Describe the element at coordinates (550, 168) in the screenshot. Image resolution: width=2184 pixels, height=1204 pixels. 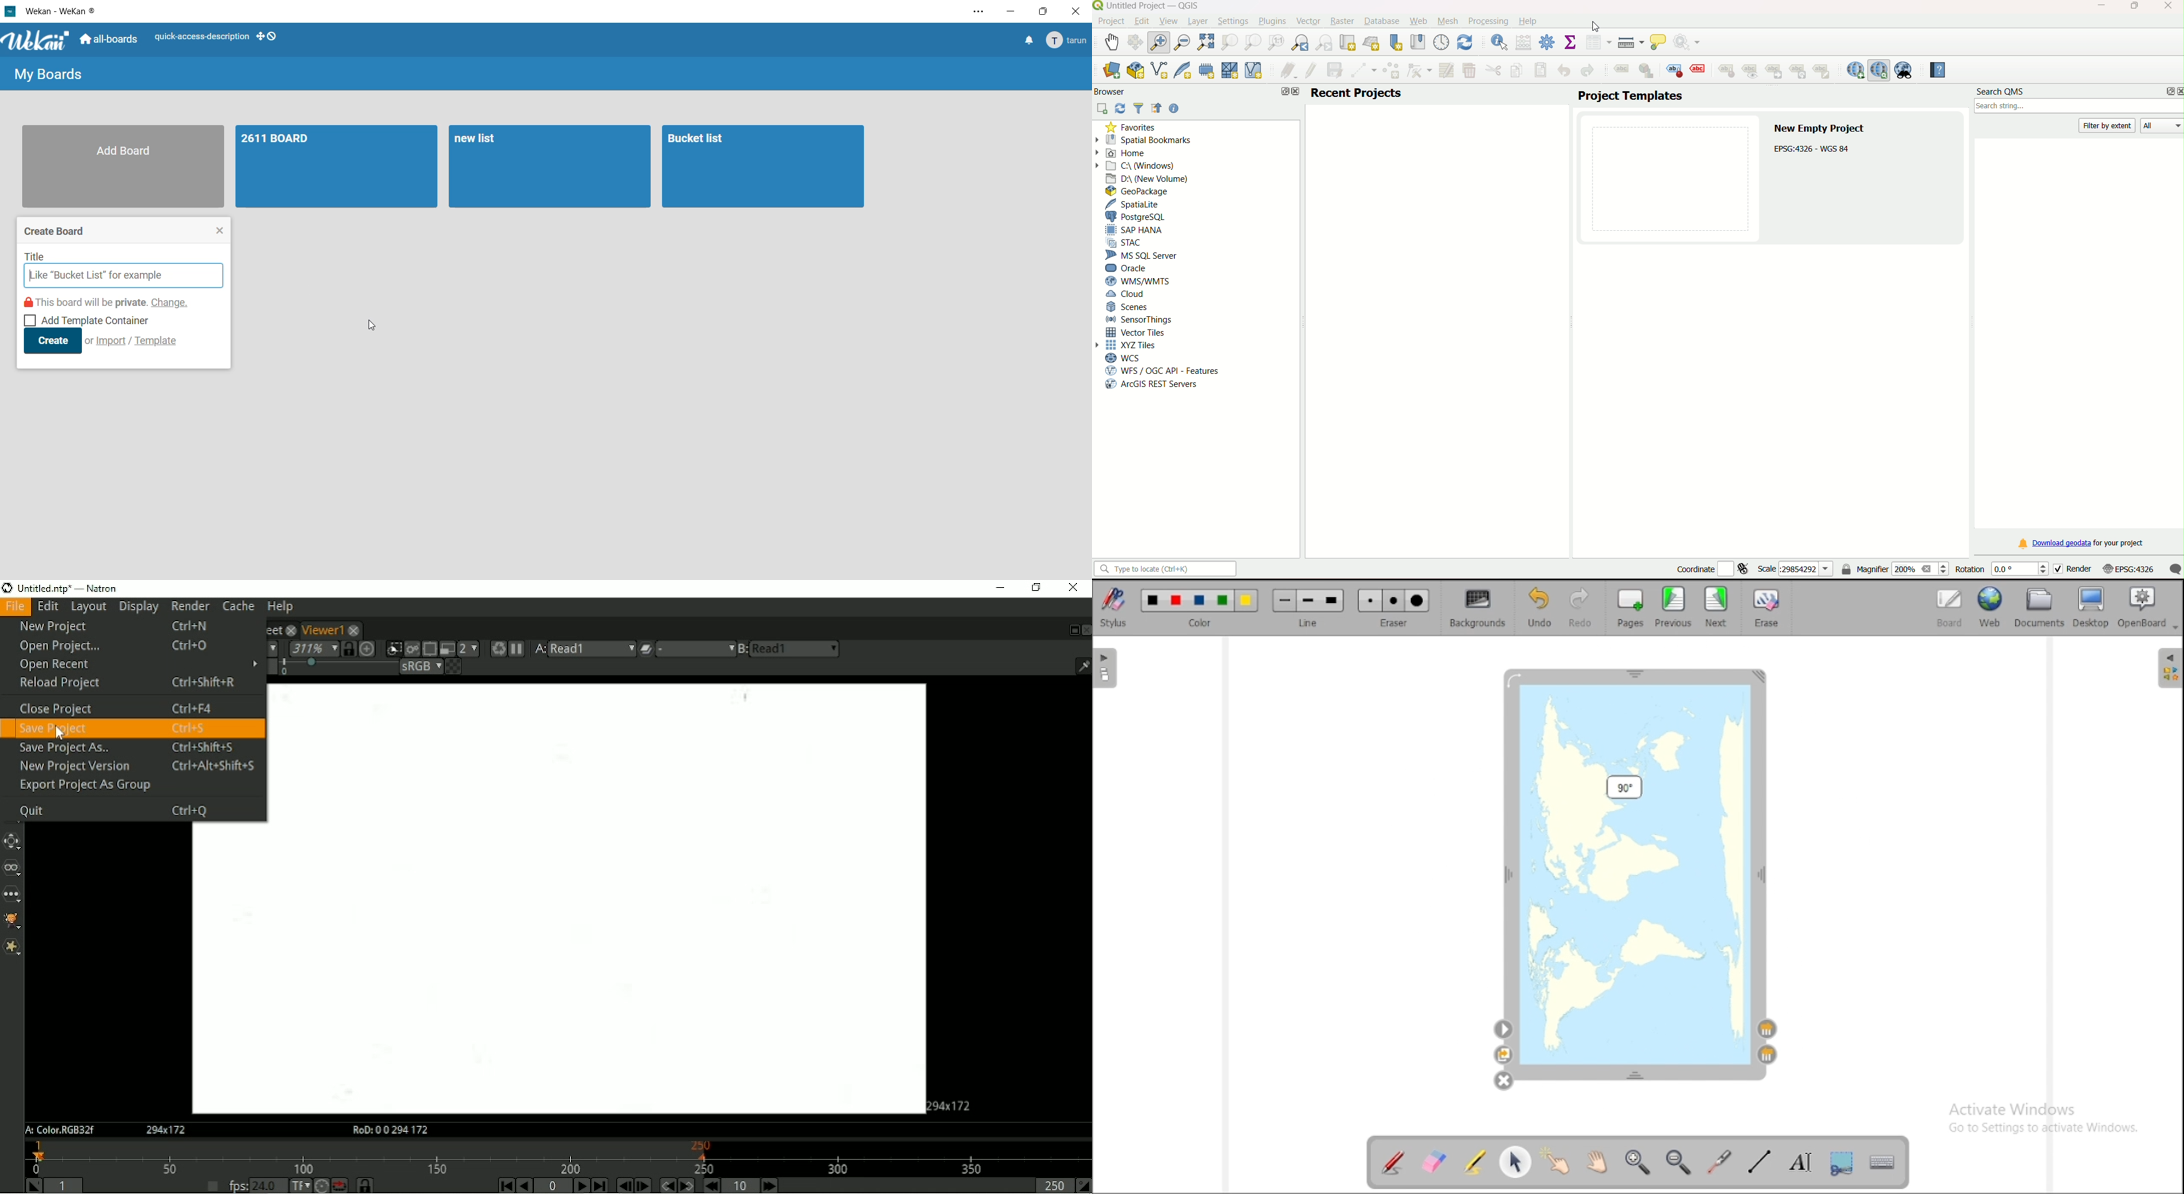
I see `board 2` at that location.